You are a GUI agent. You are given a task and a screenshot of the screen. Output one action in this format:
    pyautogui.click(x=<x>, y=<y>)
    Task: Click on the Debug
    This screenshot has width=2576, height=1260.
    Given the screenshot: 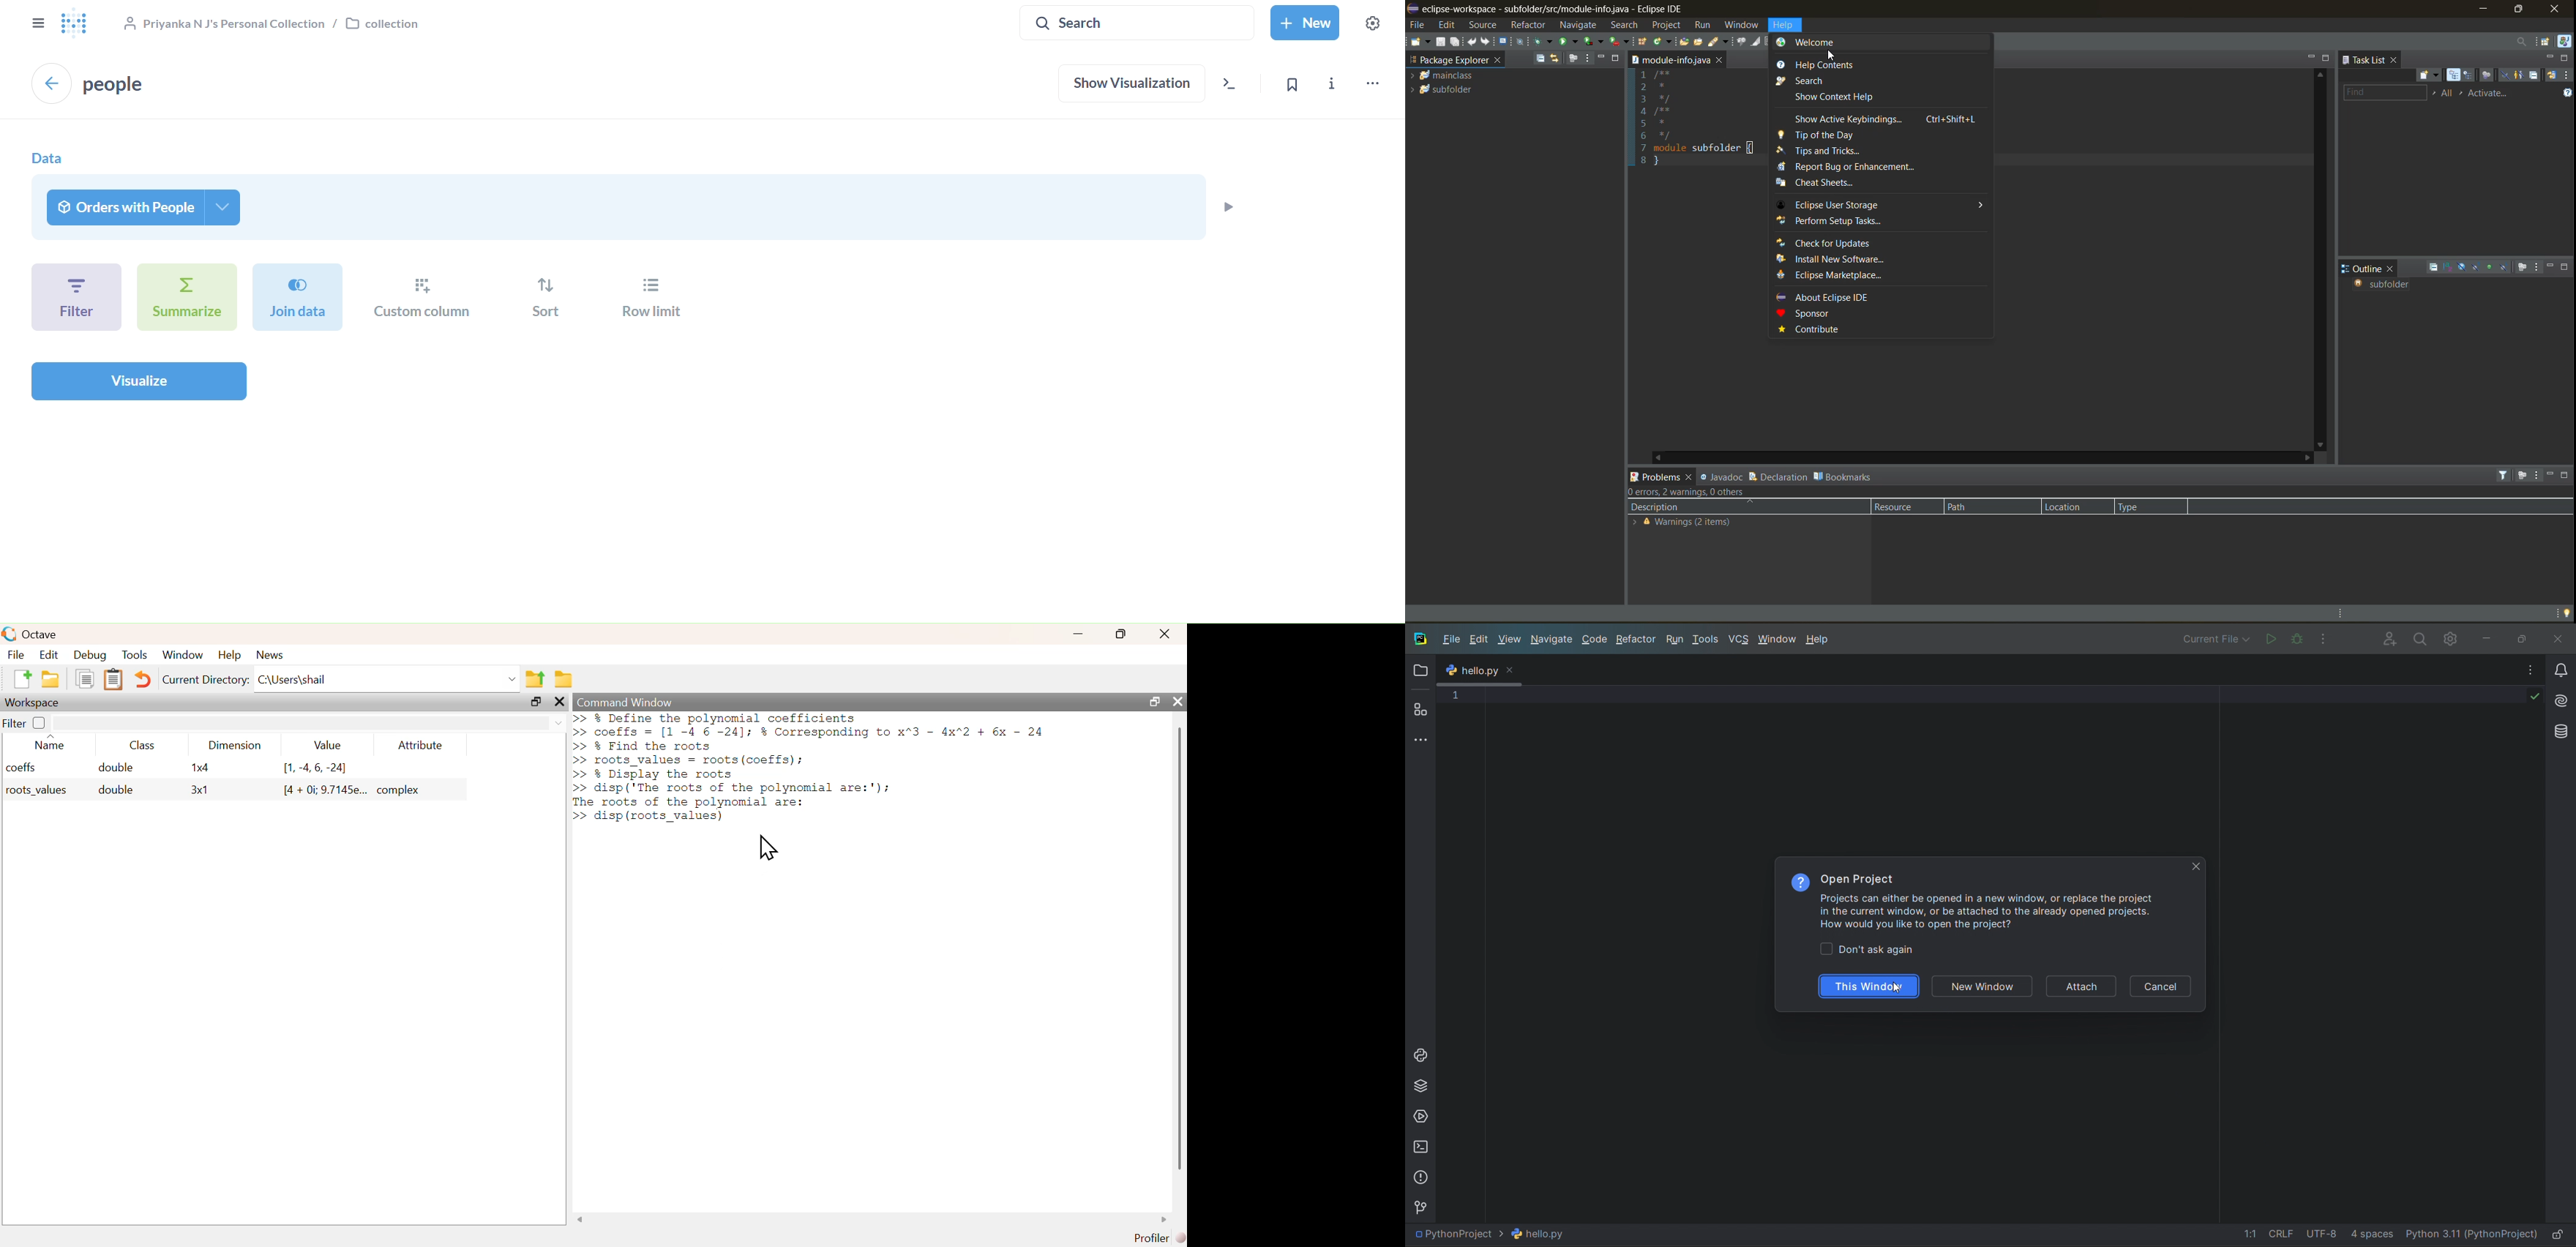 What is the action you would take?
    pyautogui.click(x=92, y=656)
    